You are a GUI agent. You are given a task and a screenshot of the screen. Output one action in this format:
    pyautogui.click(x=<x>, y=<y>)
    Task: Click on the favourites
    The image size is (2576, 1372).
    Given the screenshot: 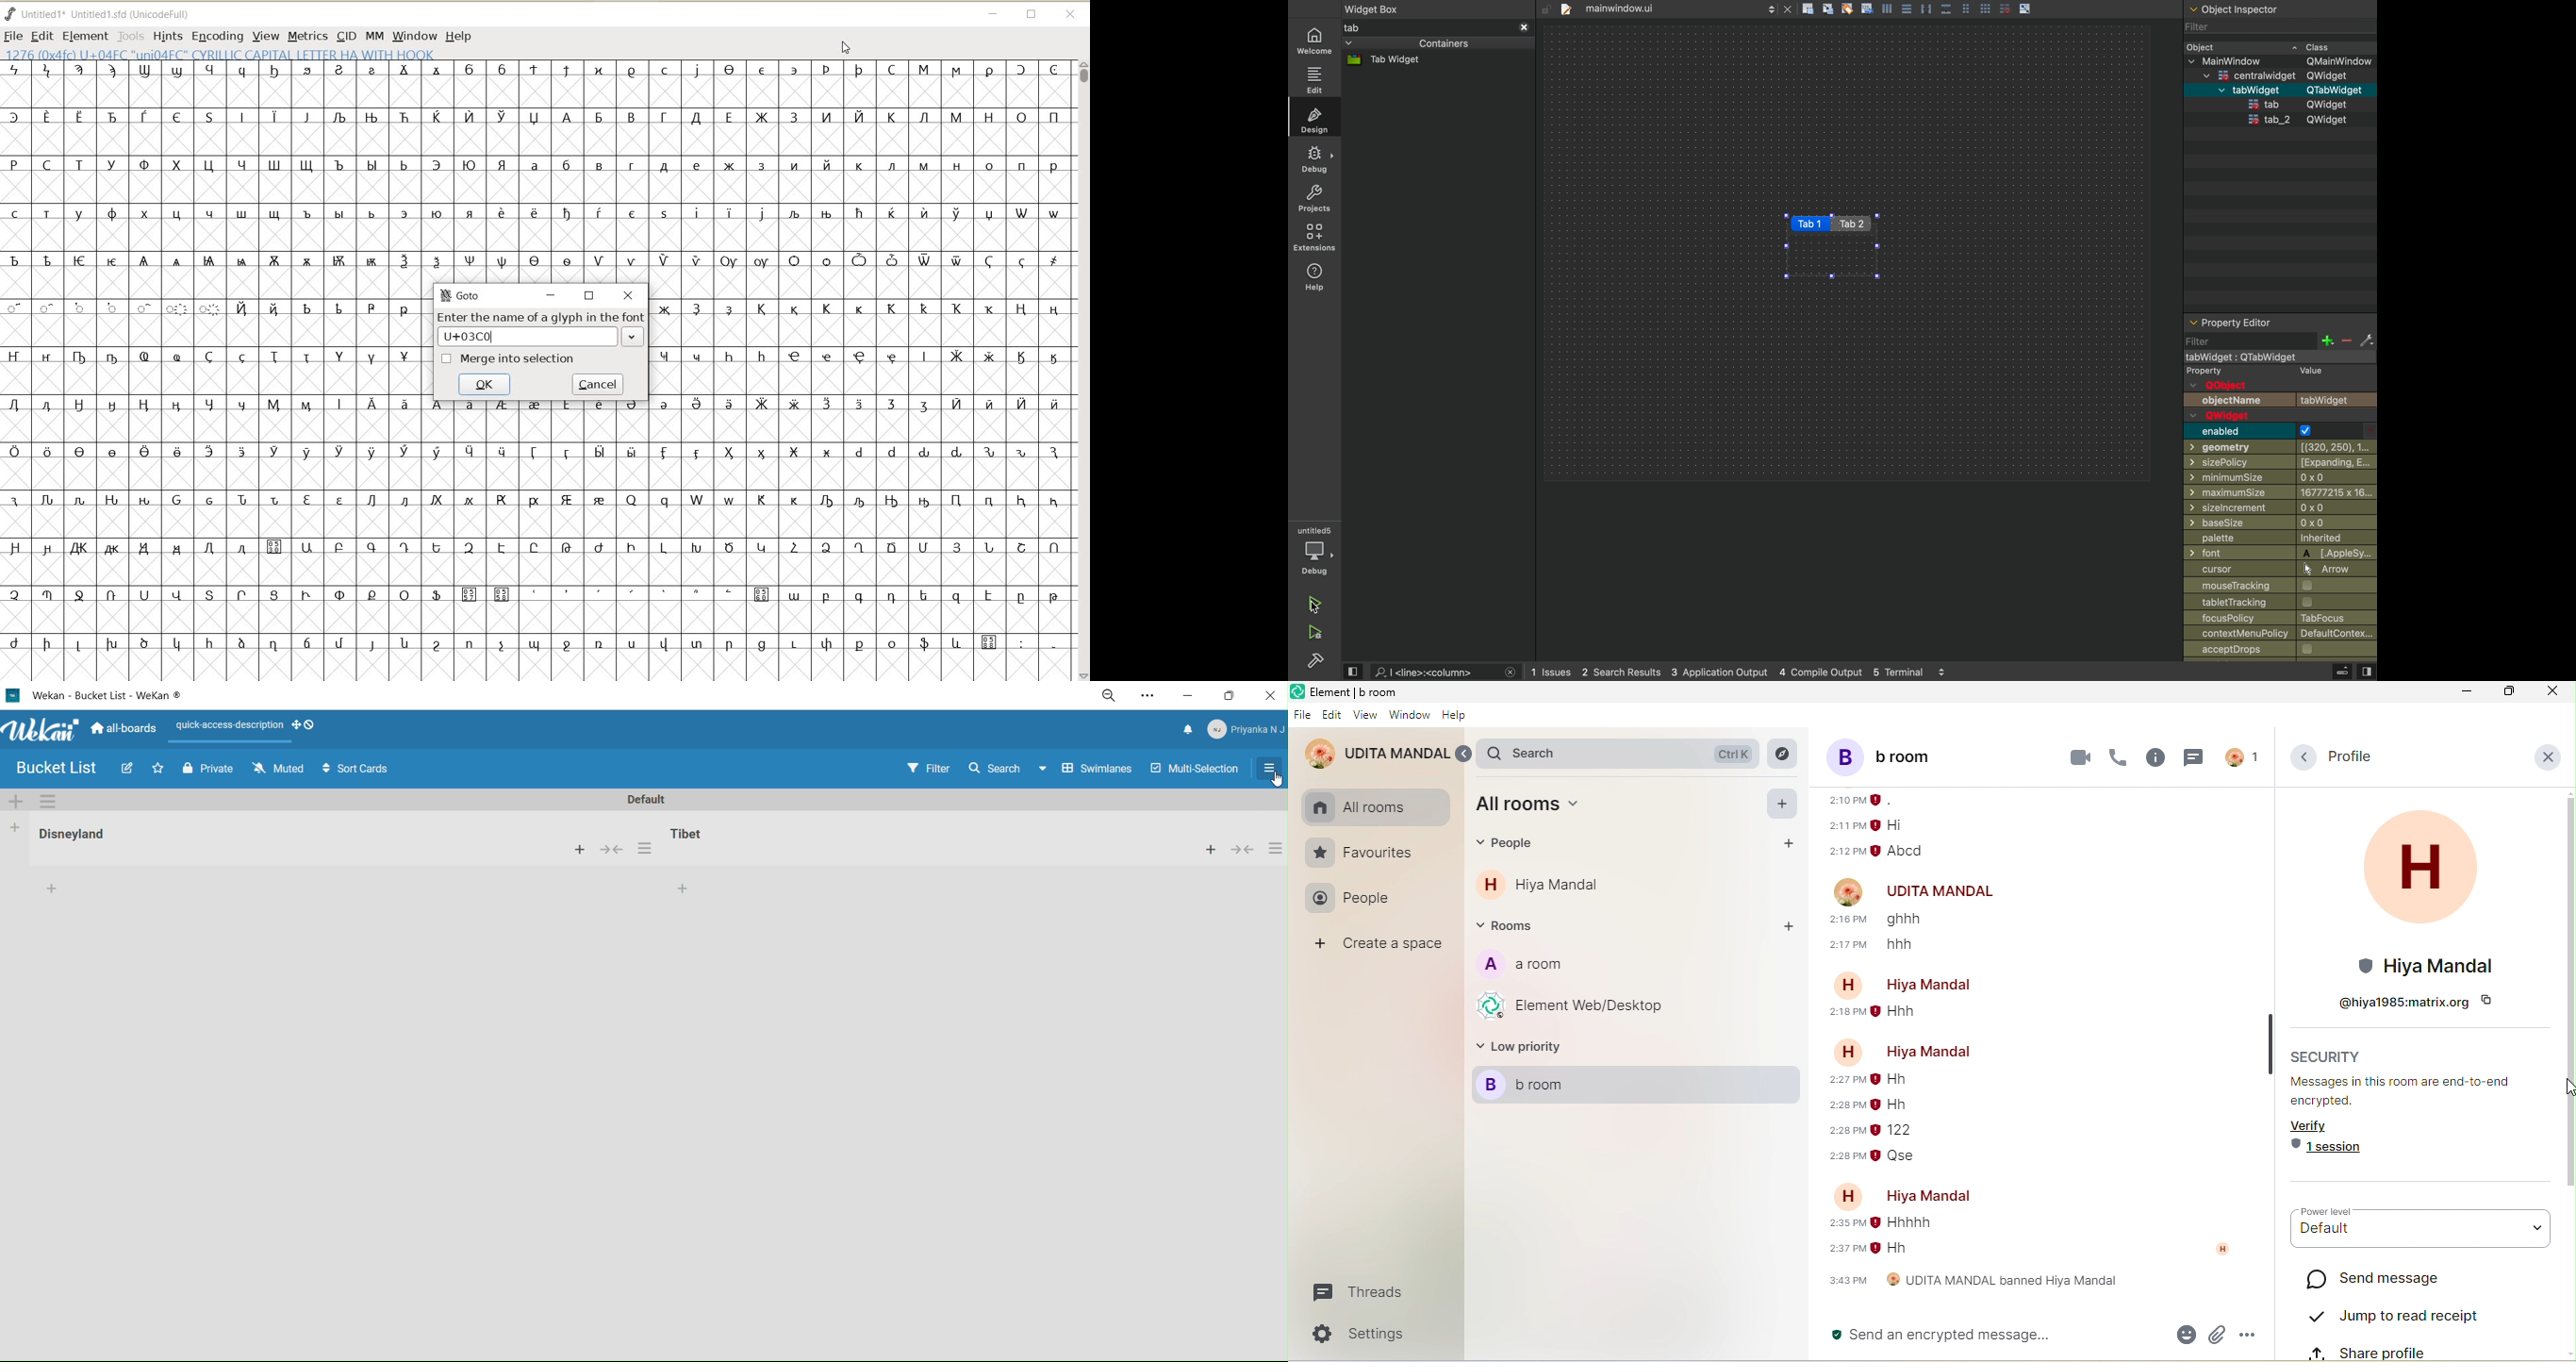 What is the action you would take?
    pyautogui.click(x=1362, y=854)
    